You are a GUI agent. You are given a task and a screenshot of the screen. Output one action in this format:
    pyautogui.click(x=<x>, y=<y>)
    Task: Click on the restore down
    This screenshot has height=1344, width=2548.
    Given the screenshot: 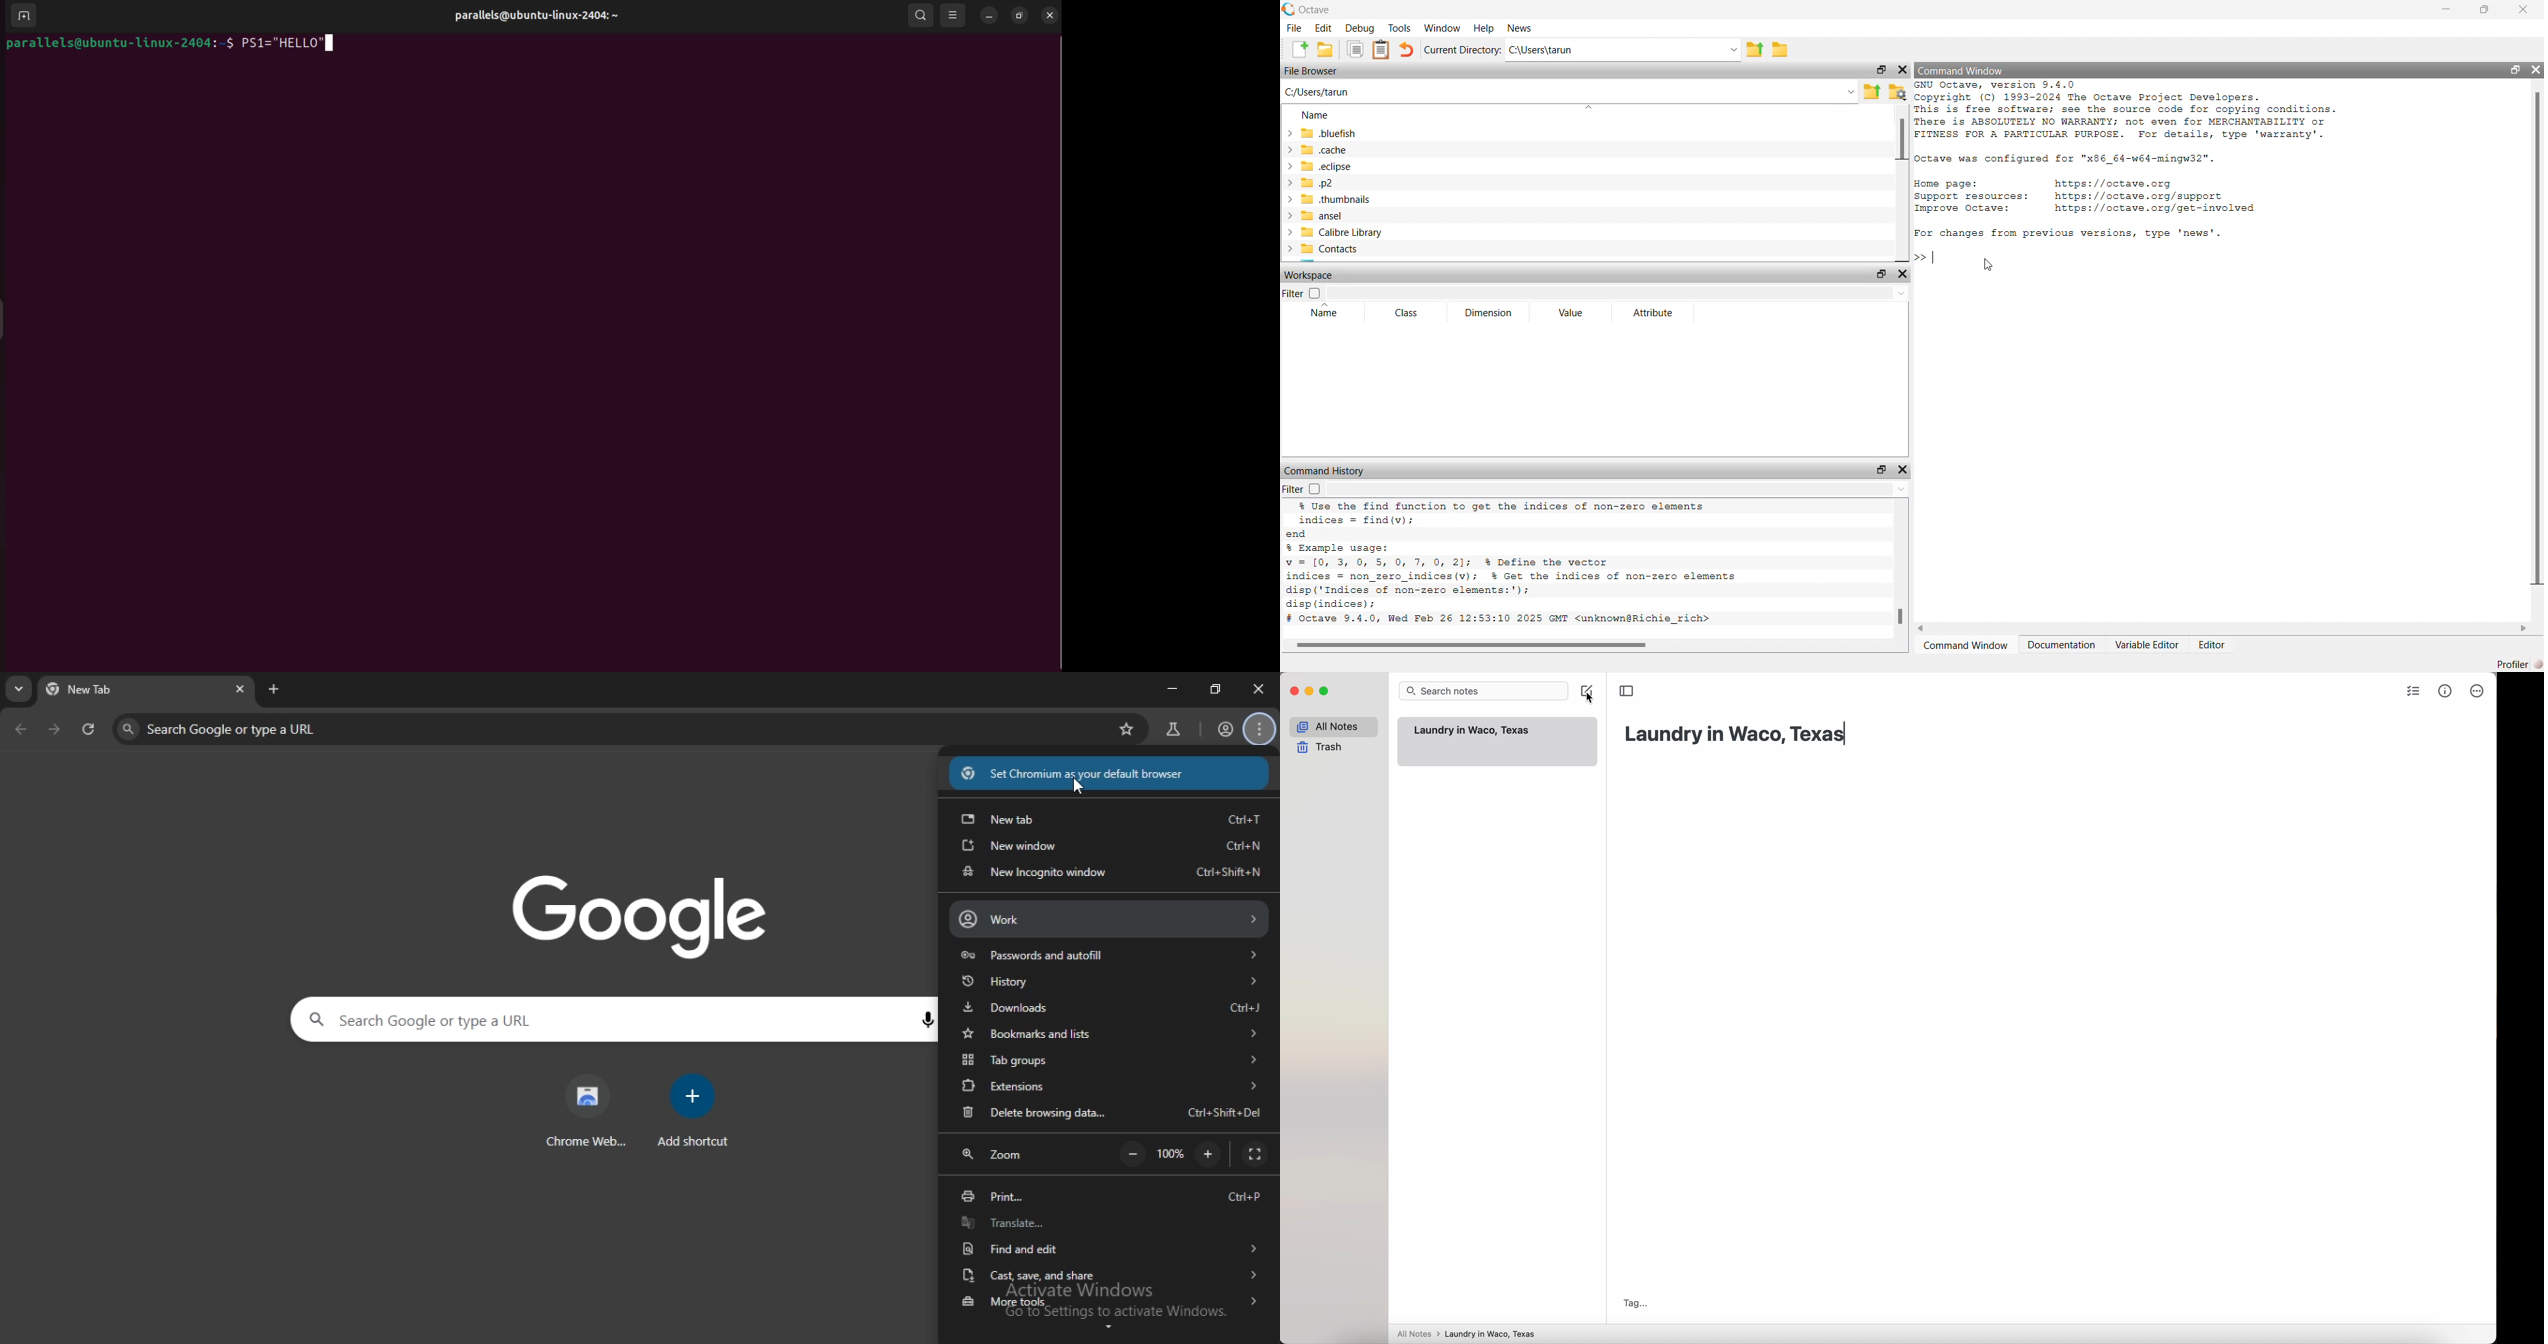 What is the action you would take?
    pyautogui.click(x=2484, y=13)
    